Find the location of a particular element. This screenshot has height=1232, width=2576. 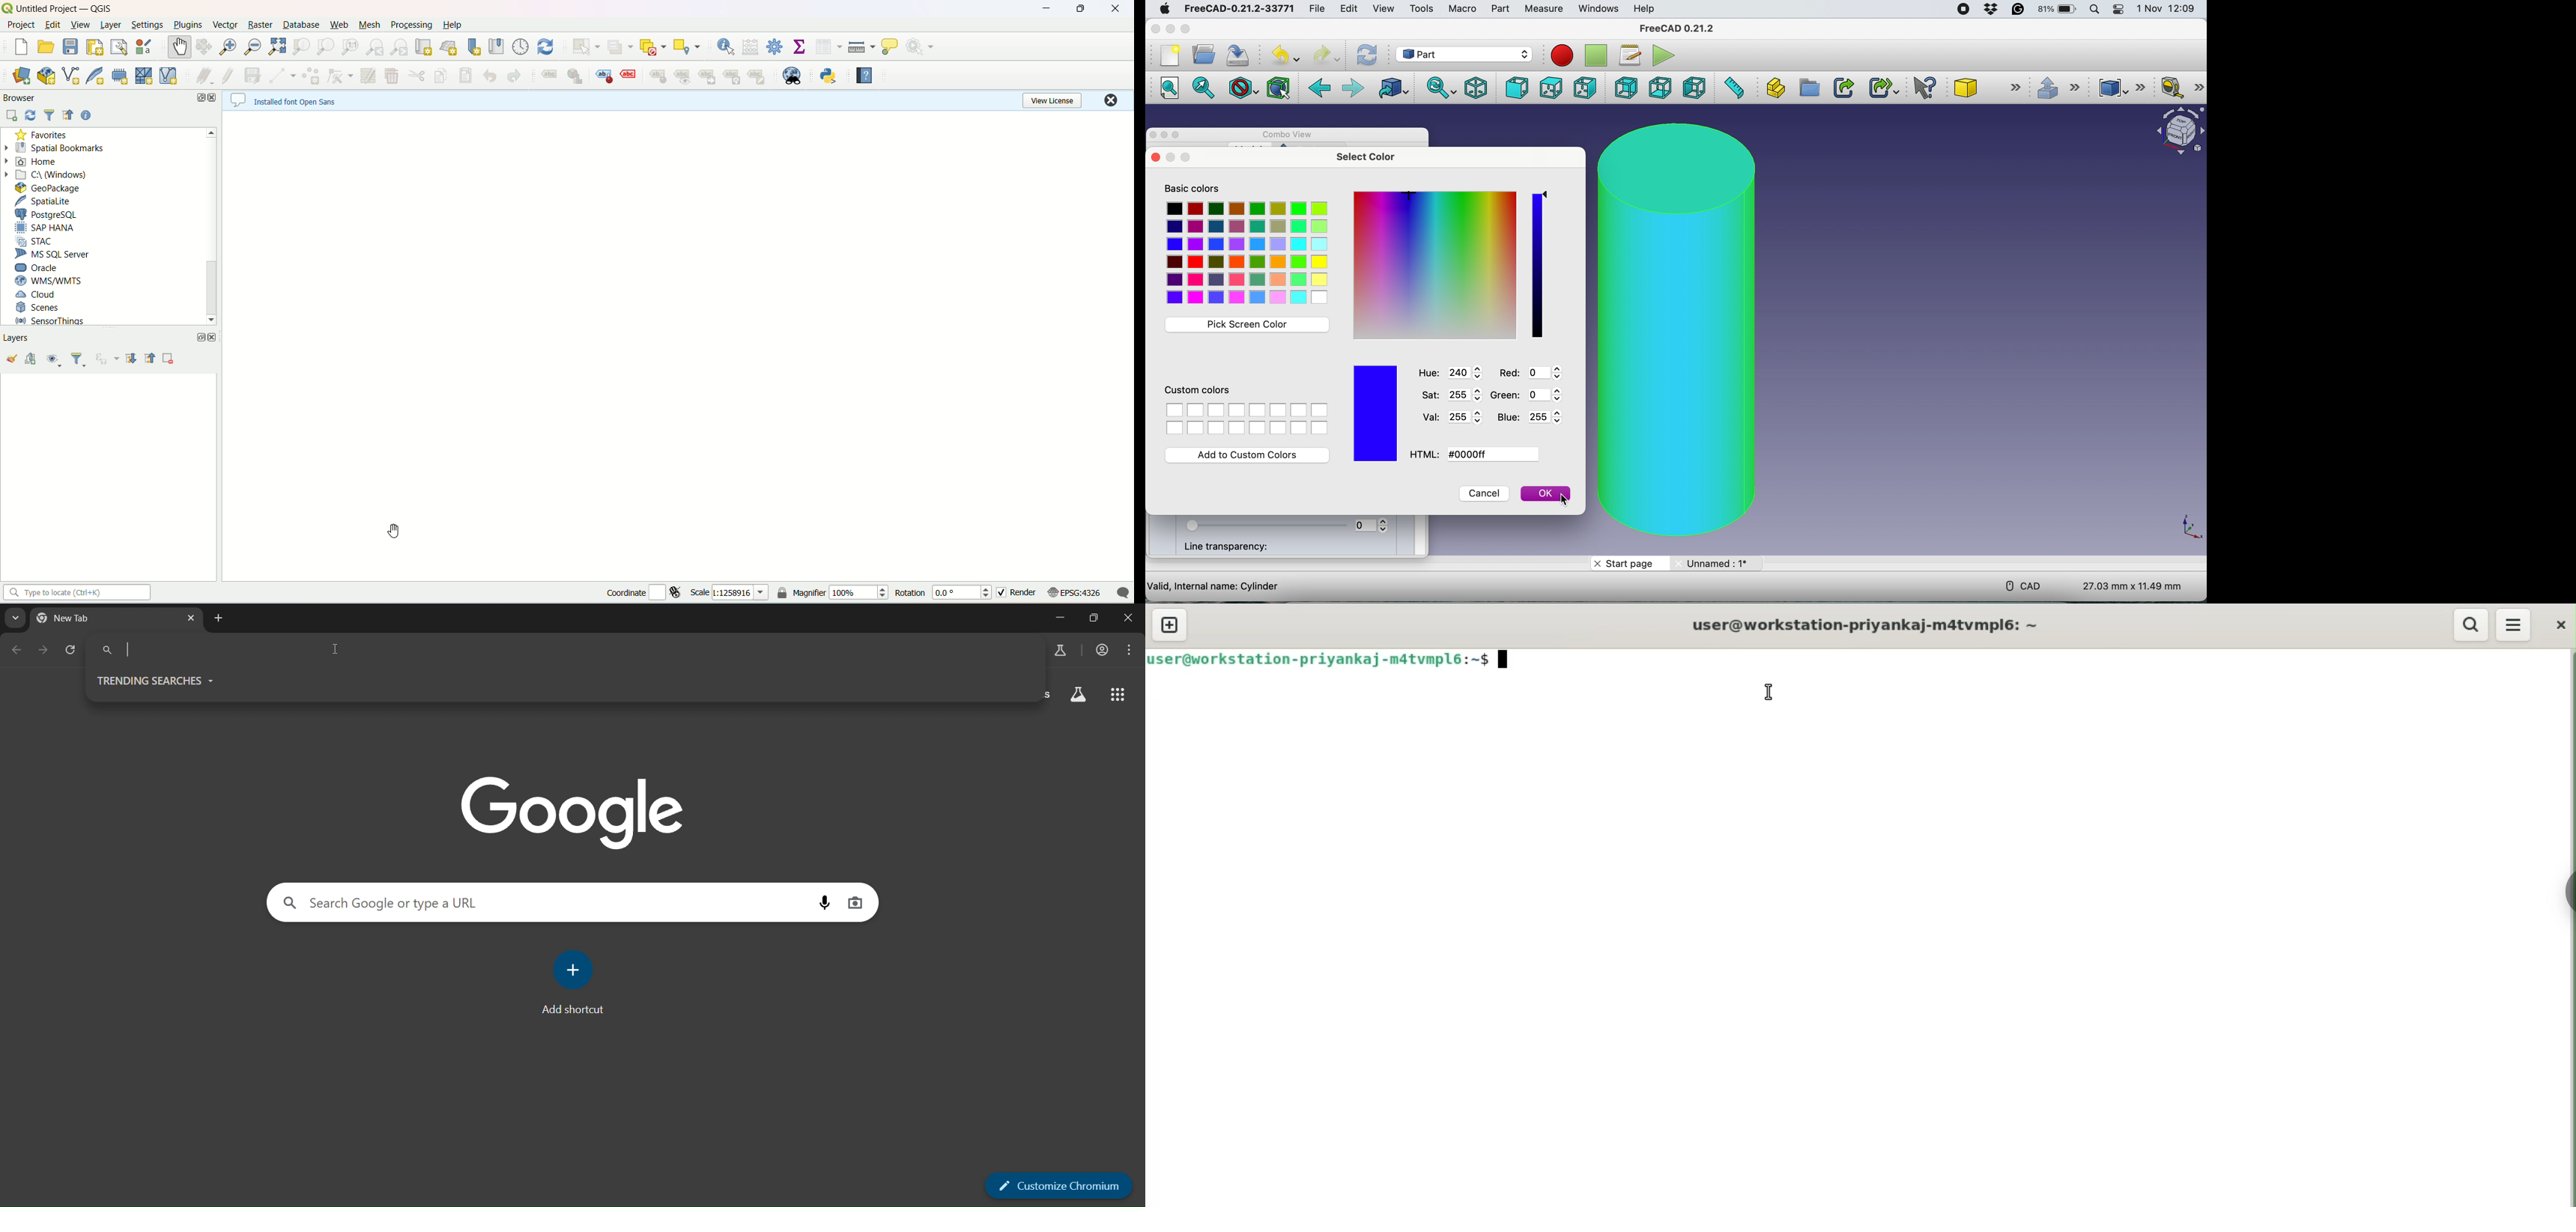

execute macros is located at coordinates (1660, 54).